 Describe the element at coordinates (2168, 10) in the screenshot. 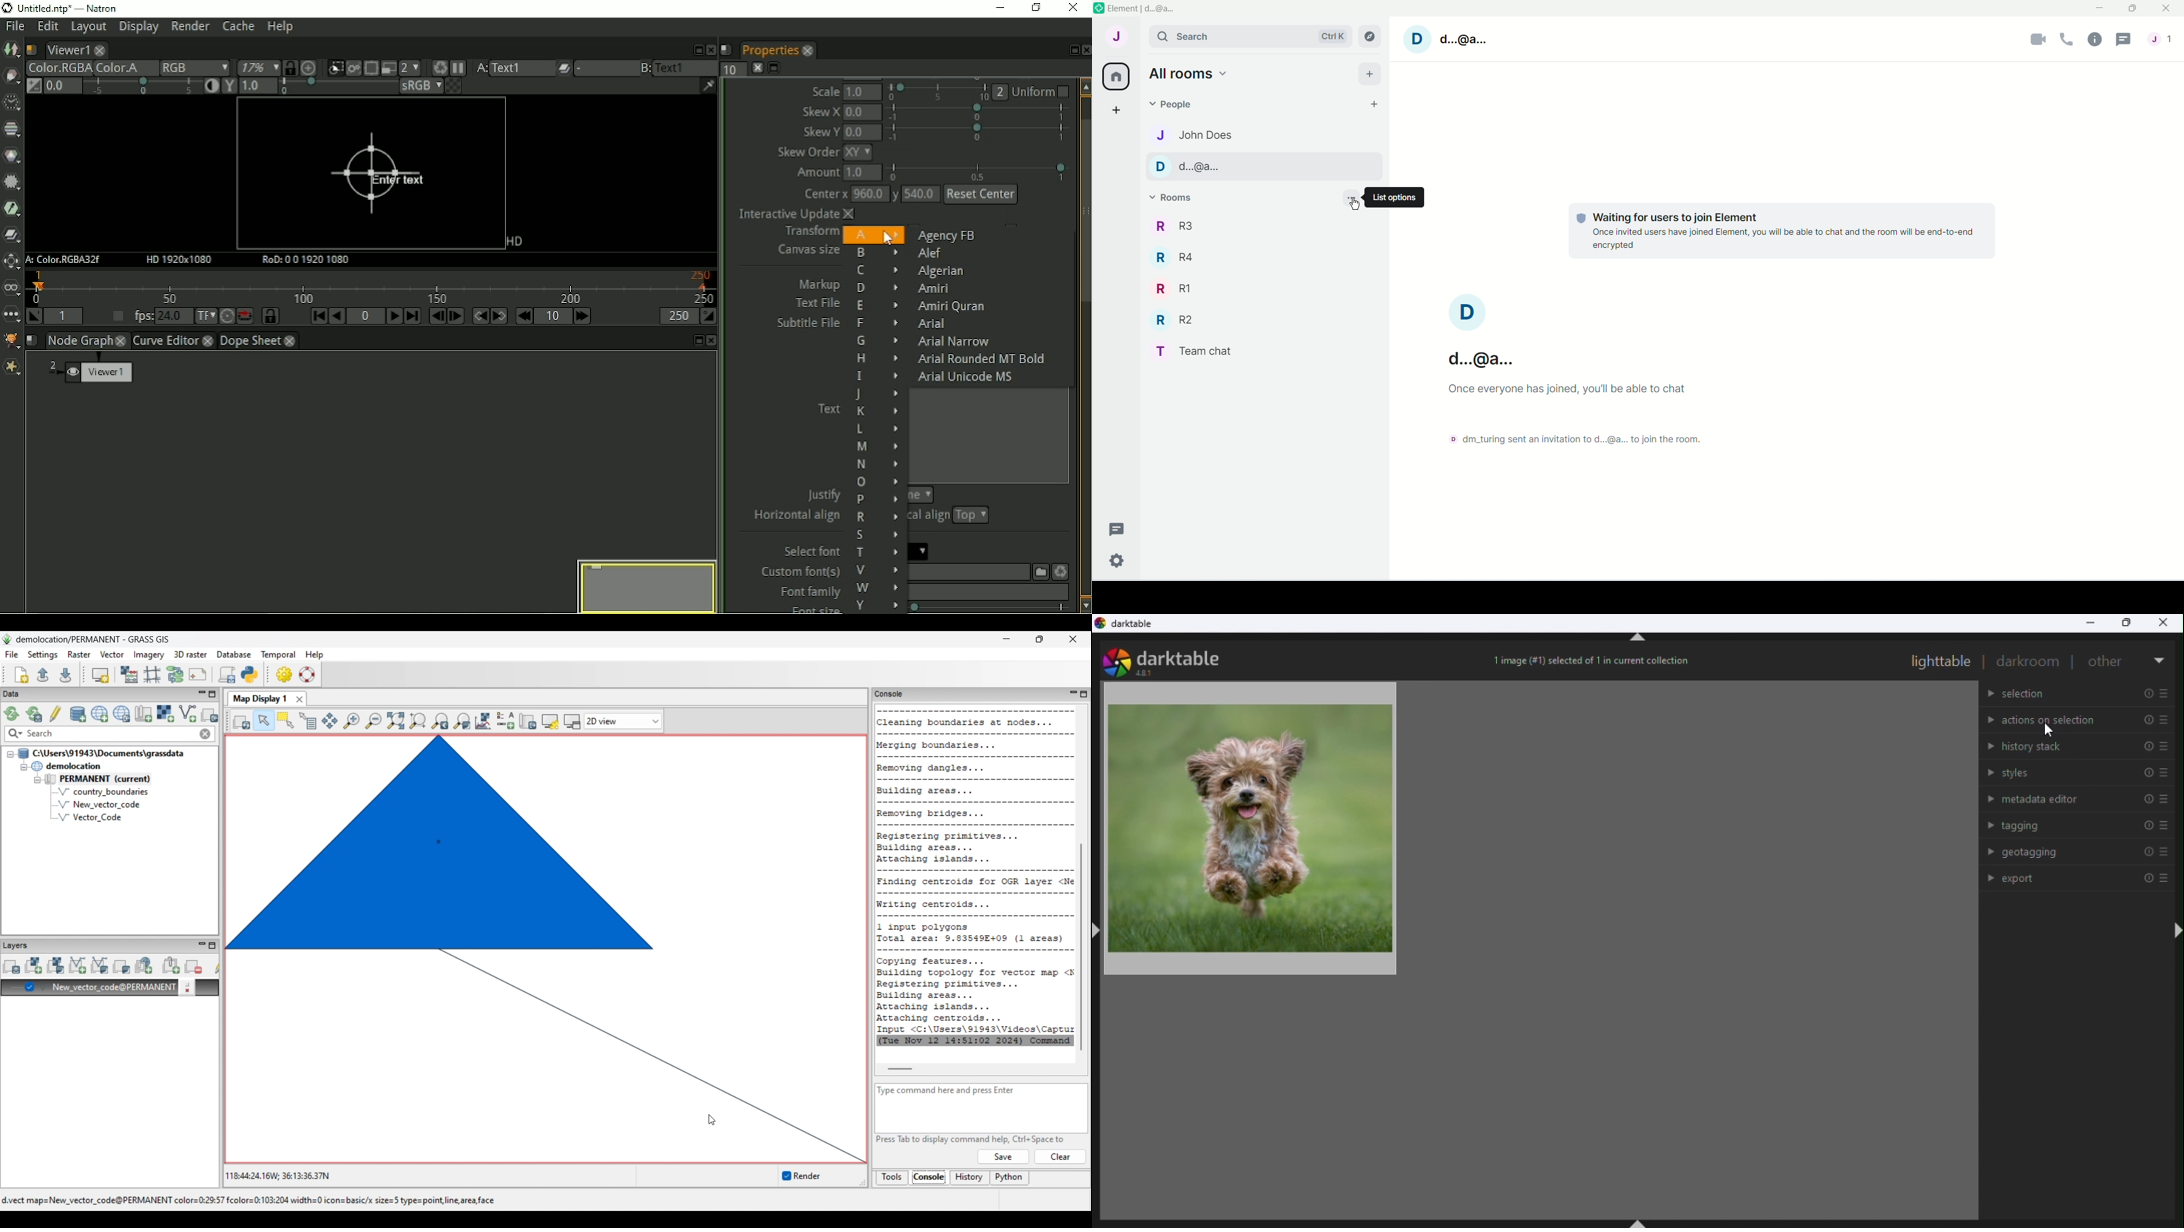

I see `Close` at that location.